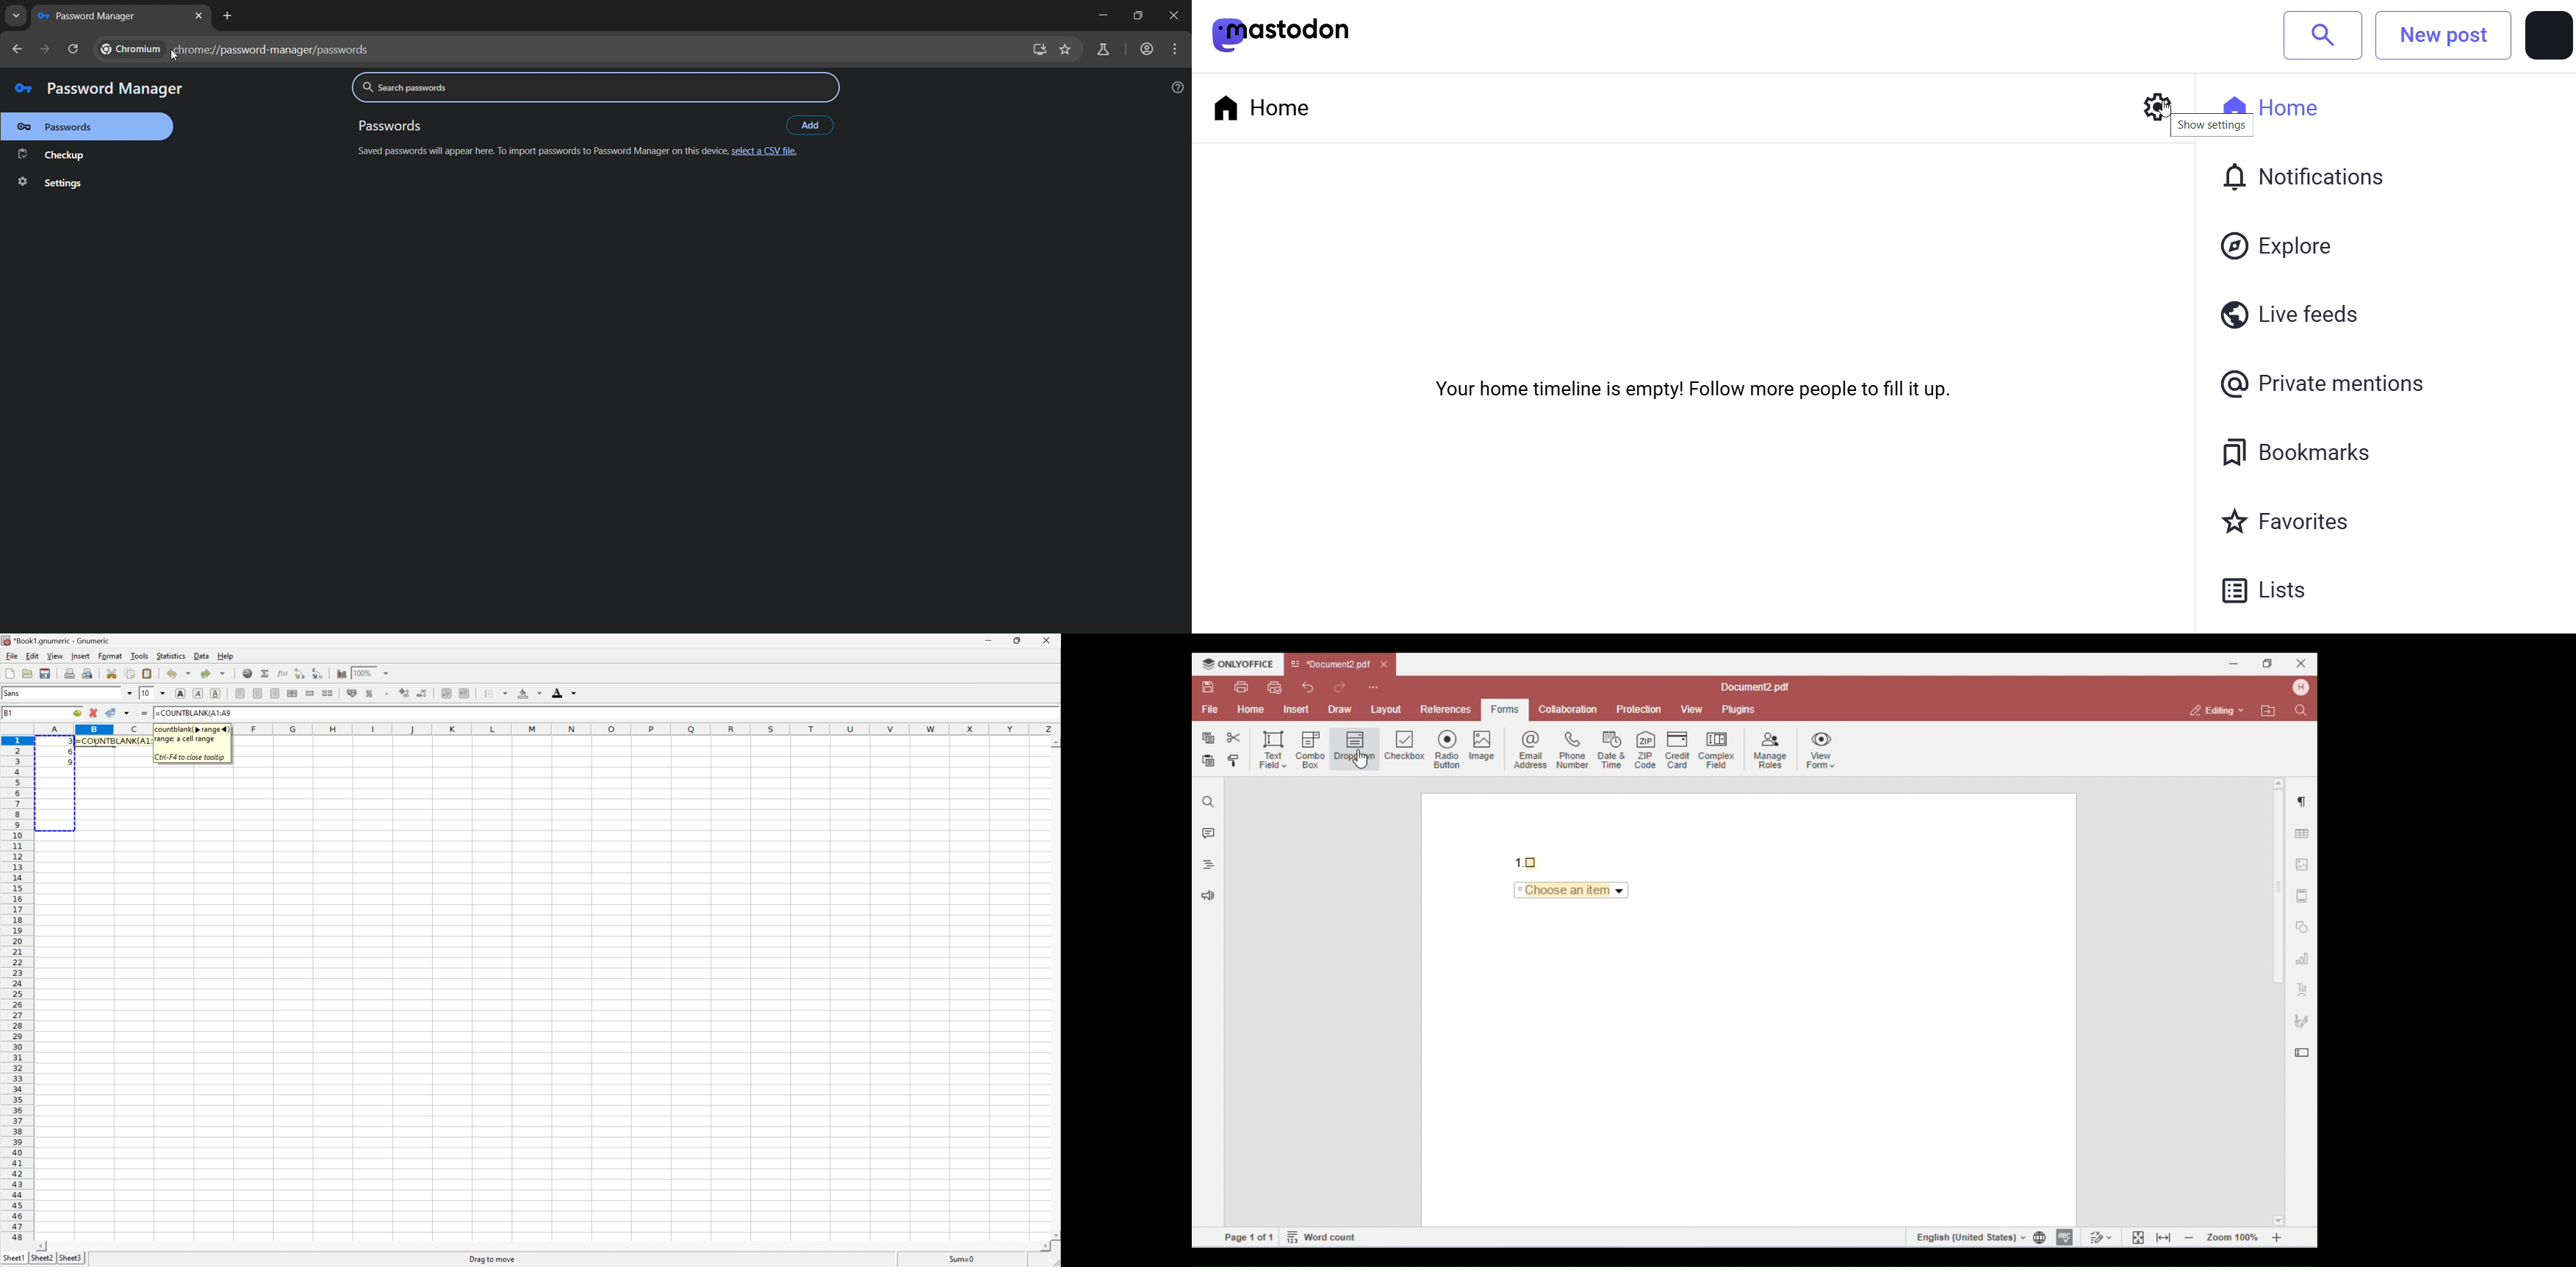 The height and width of the screenshot is (1288, 2576). What do you see at coordinates (202, 655) in the screenshot?
I see `Data` at bounding box center [202, 655].